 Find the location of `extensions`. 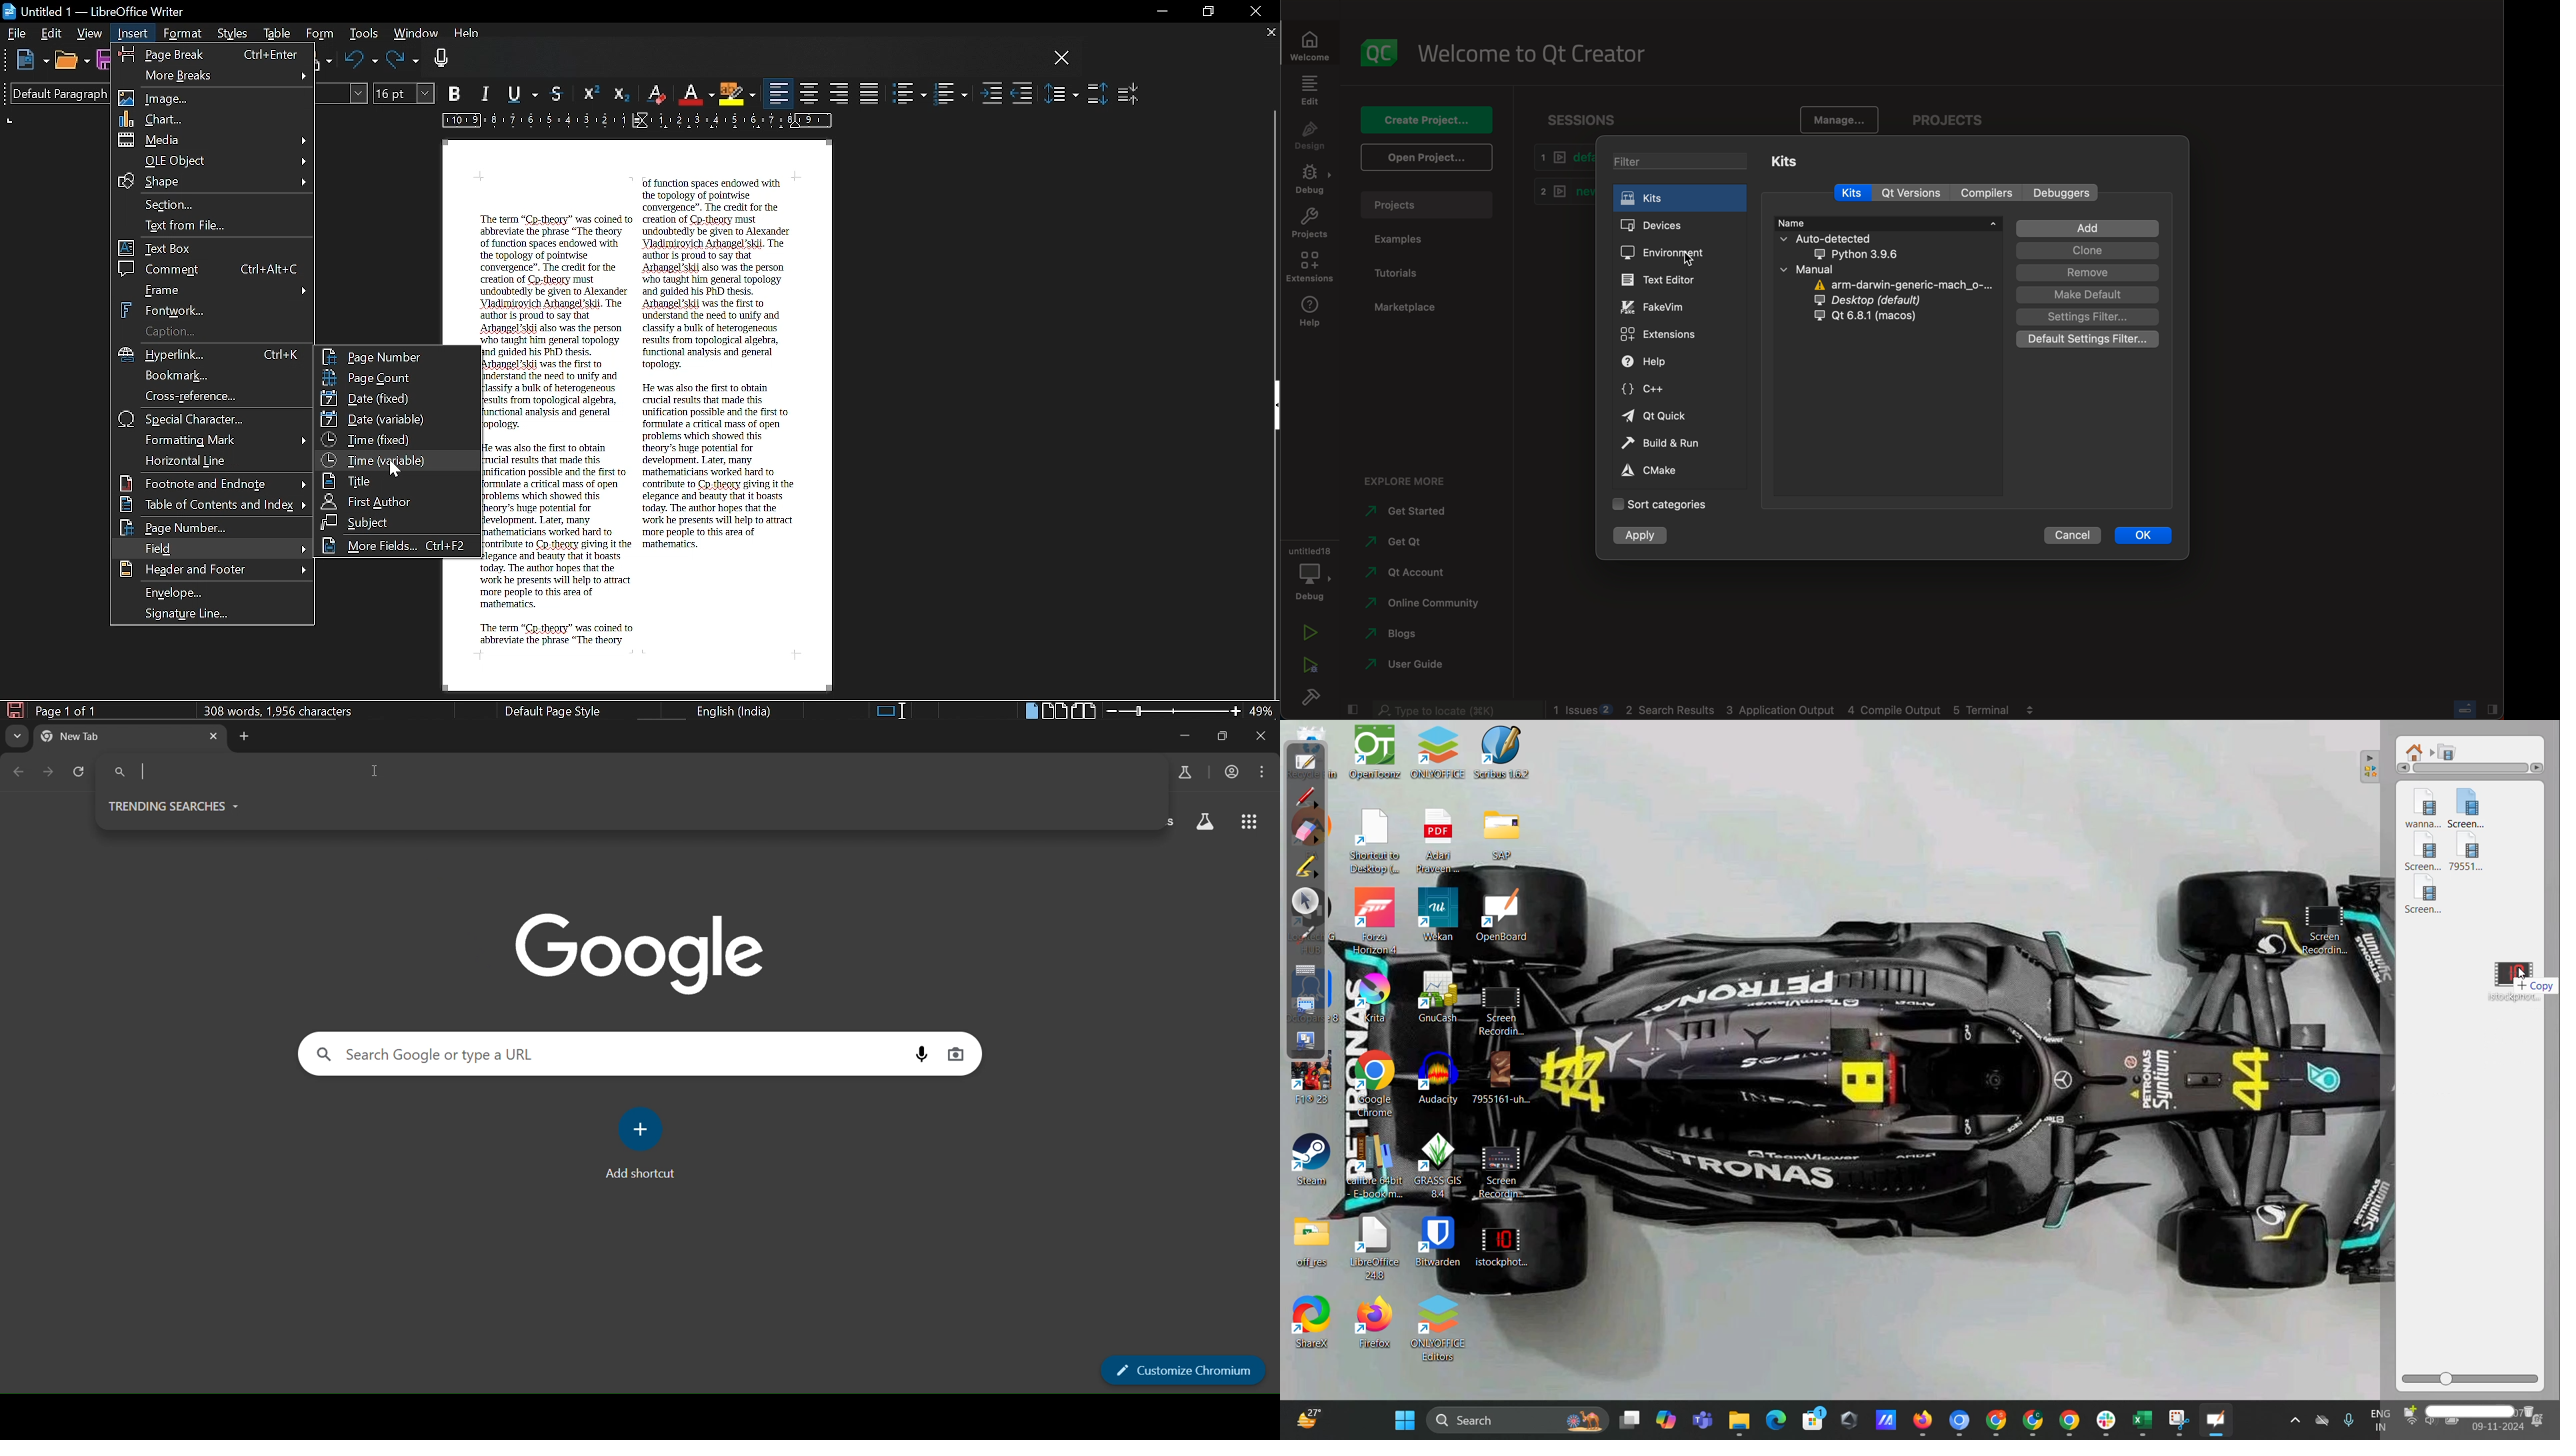

extensions is located at coordinates (1666, 333).